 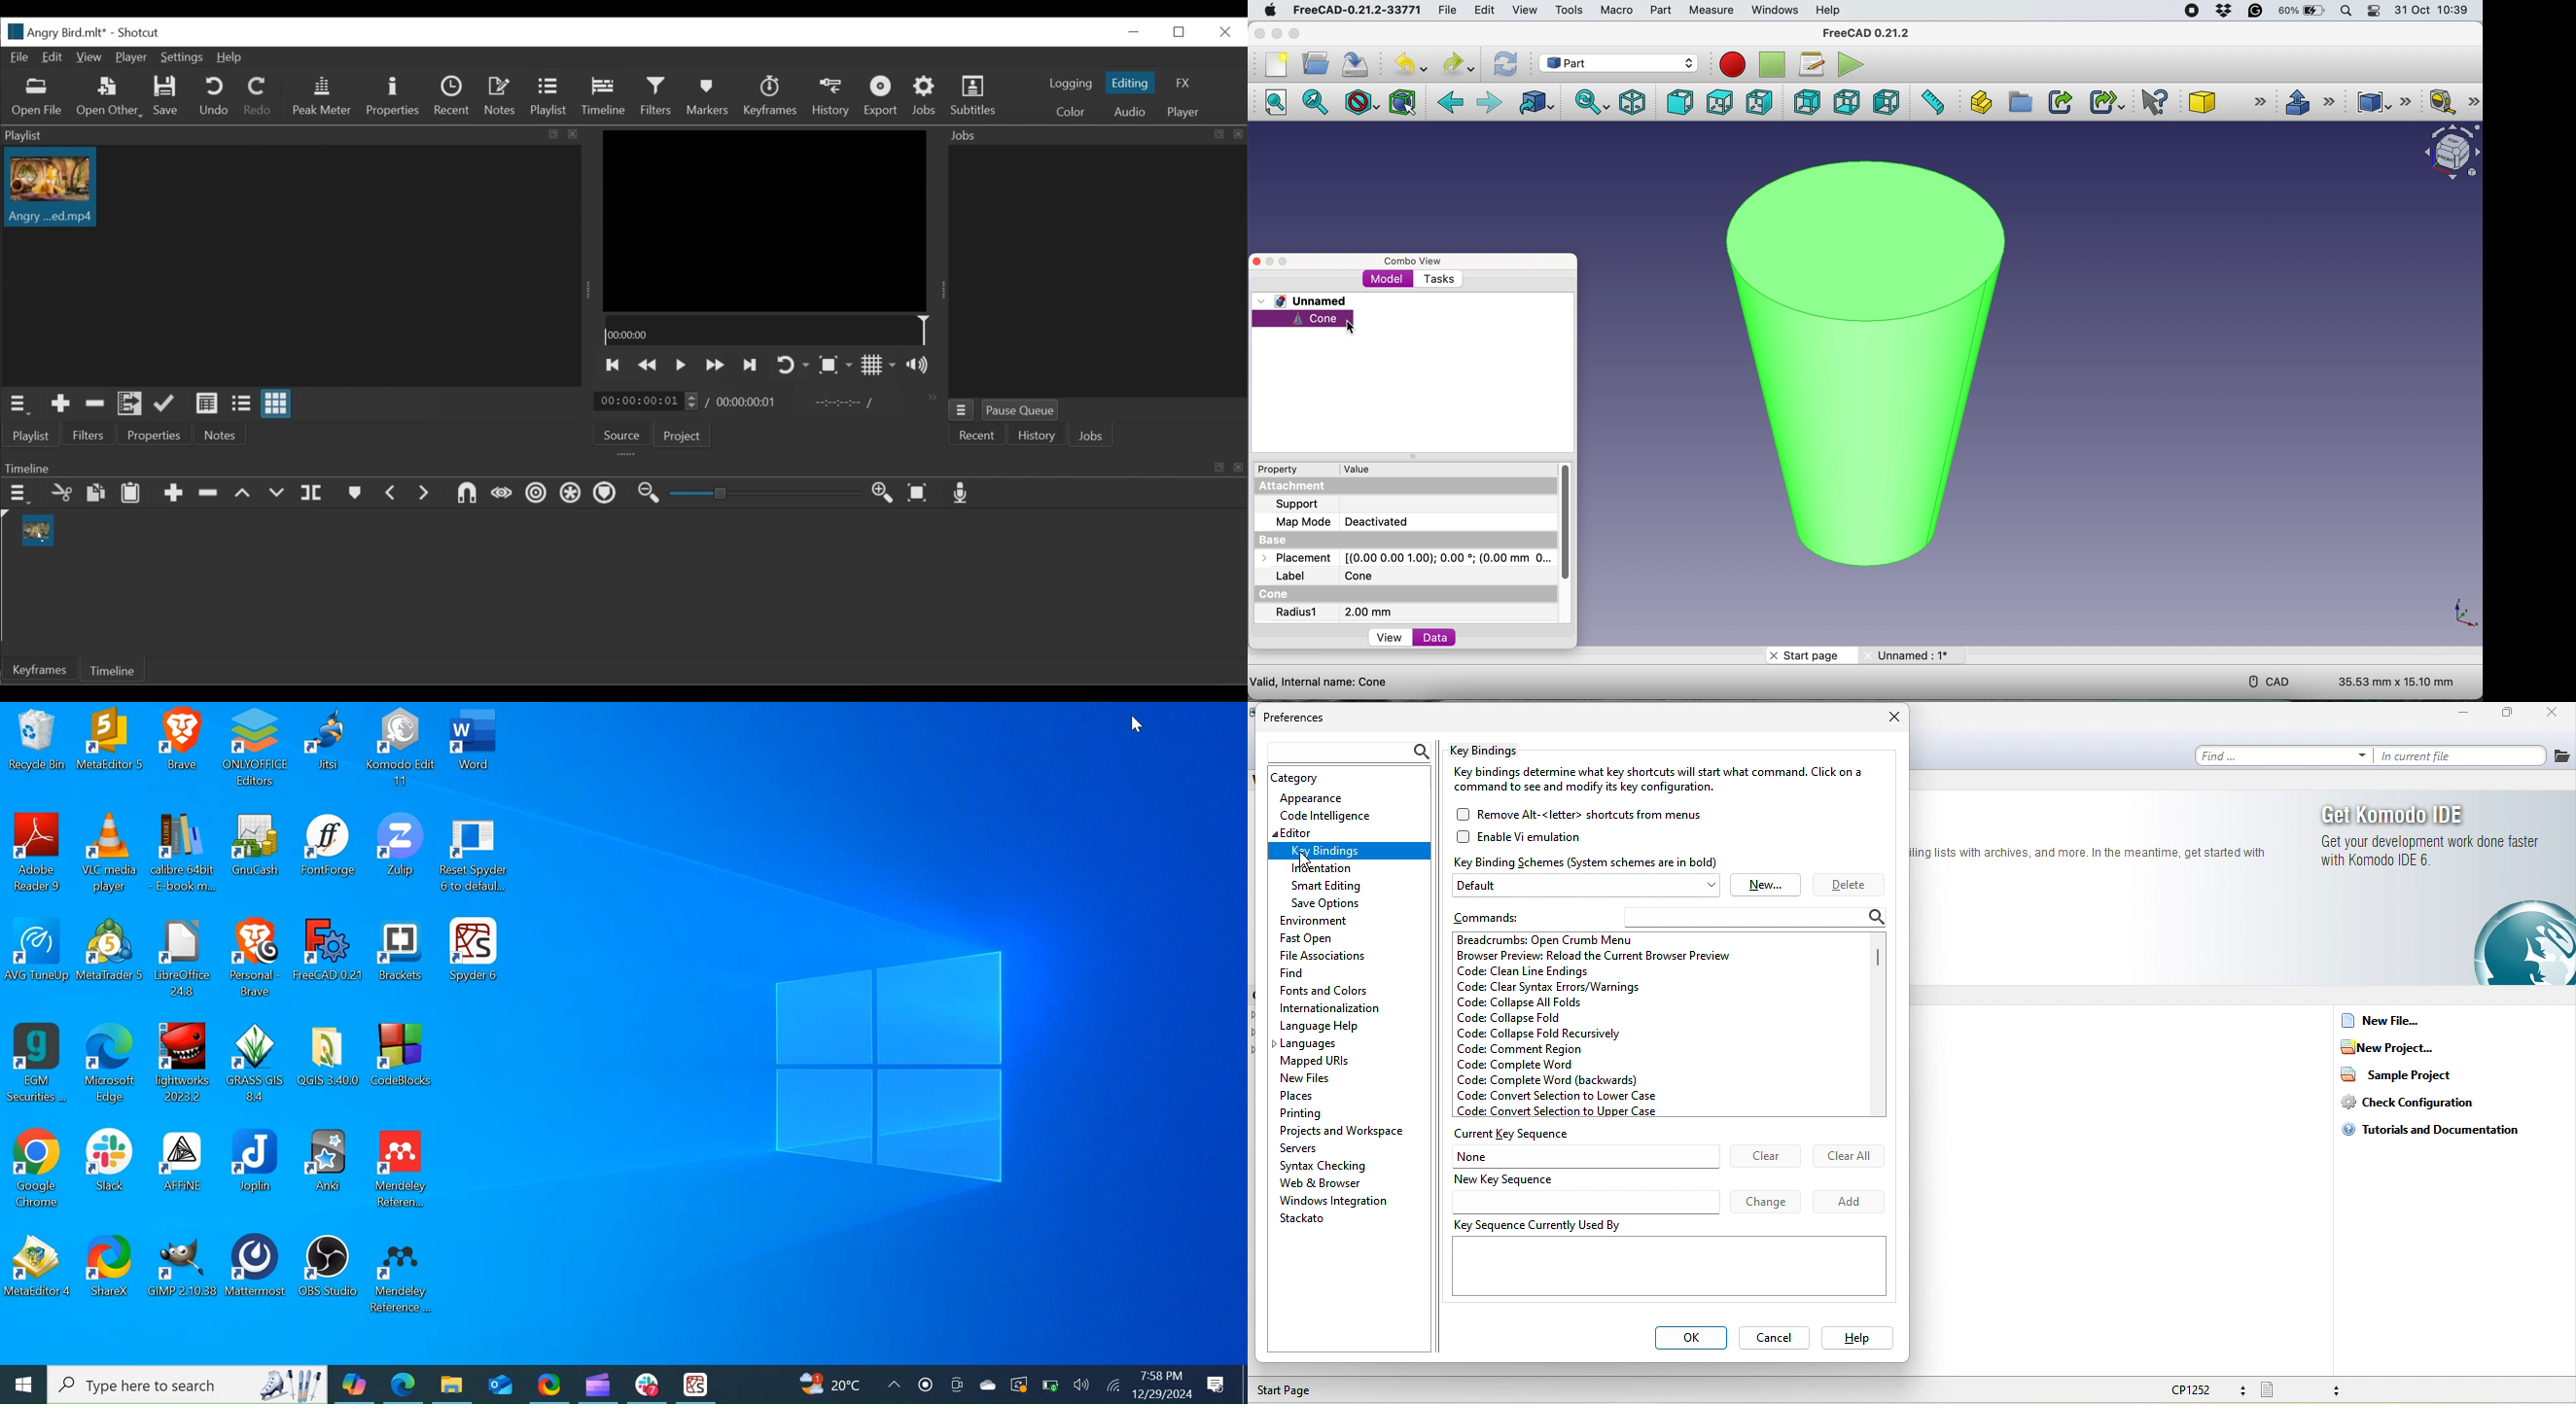 What do you see at coordinates (185, 957) in the screenshot?
I see `File` at bounding box center [185, 957].